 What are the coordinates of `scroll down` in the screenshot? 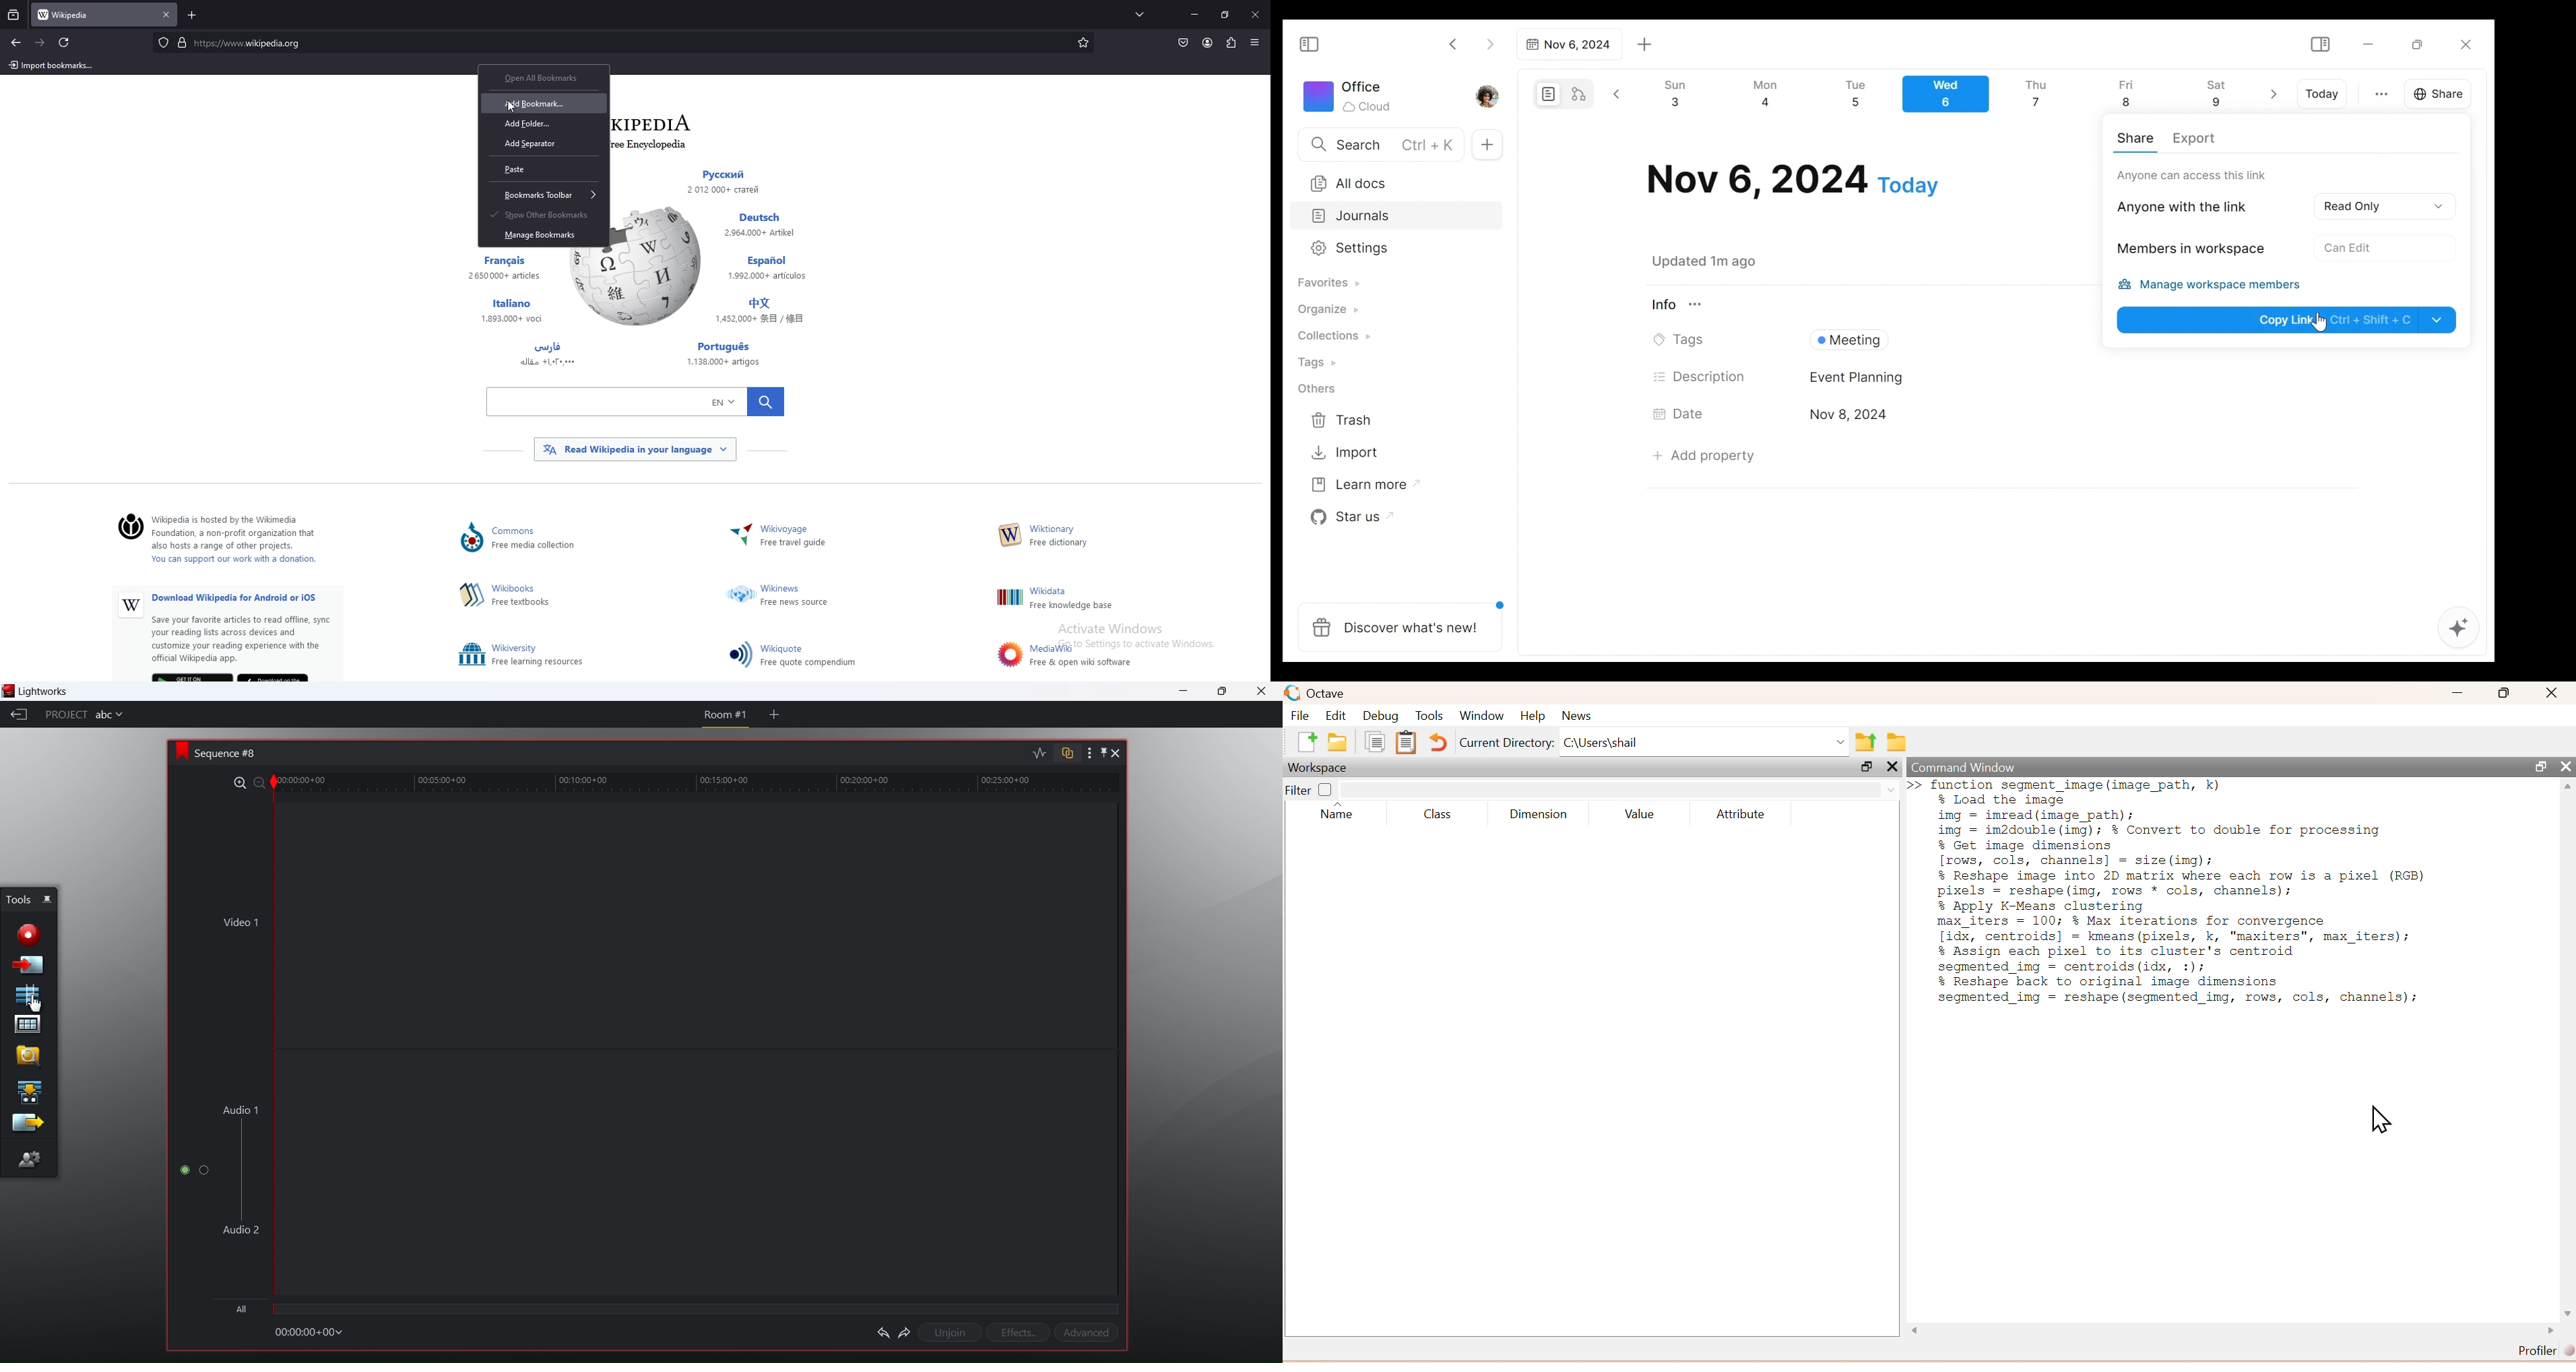 It's located at (2564, 1312).